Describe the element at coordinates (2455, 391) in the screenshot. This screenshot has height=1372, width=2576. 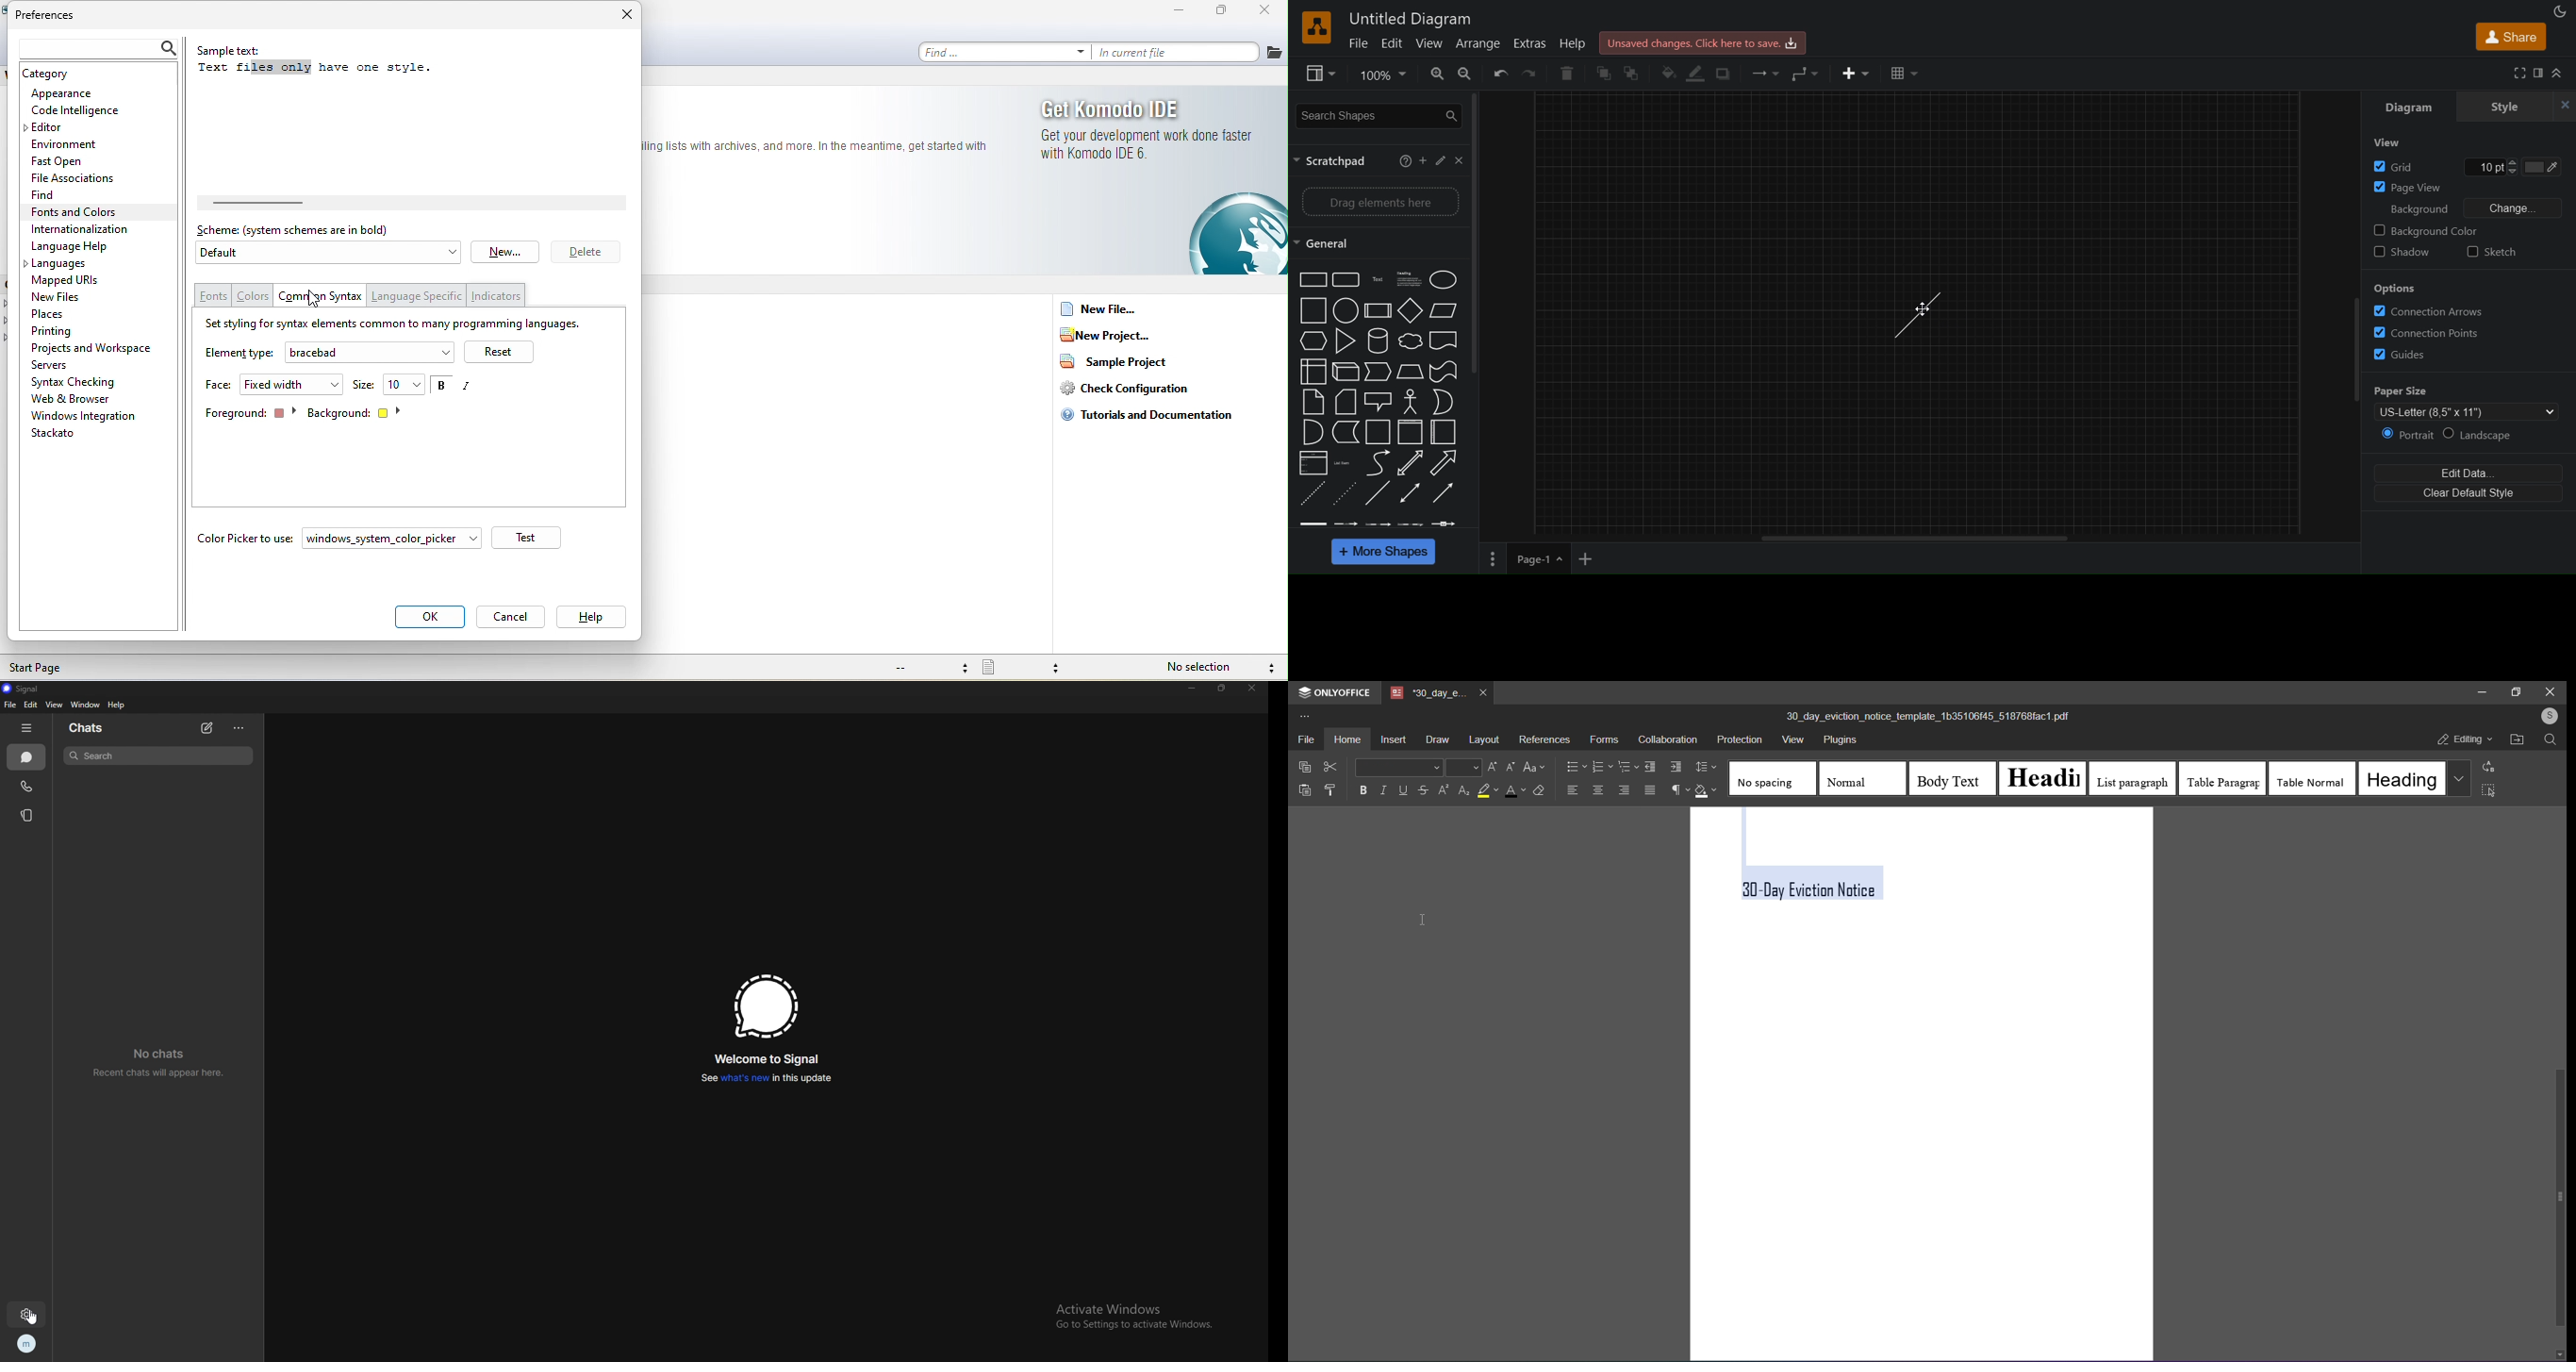
I see `paper size` at that location.